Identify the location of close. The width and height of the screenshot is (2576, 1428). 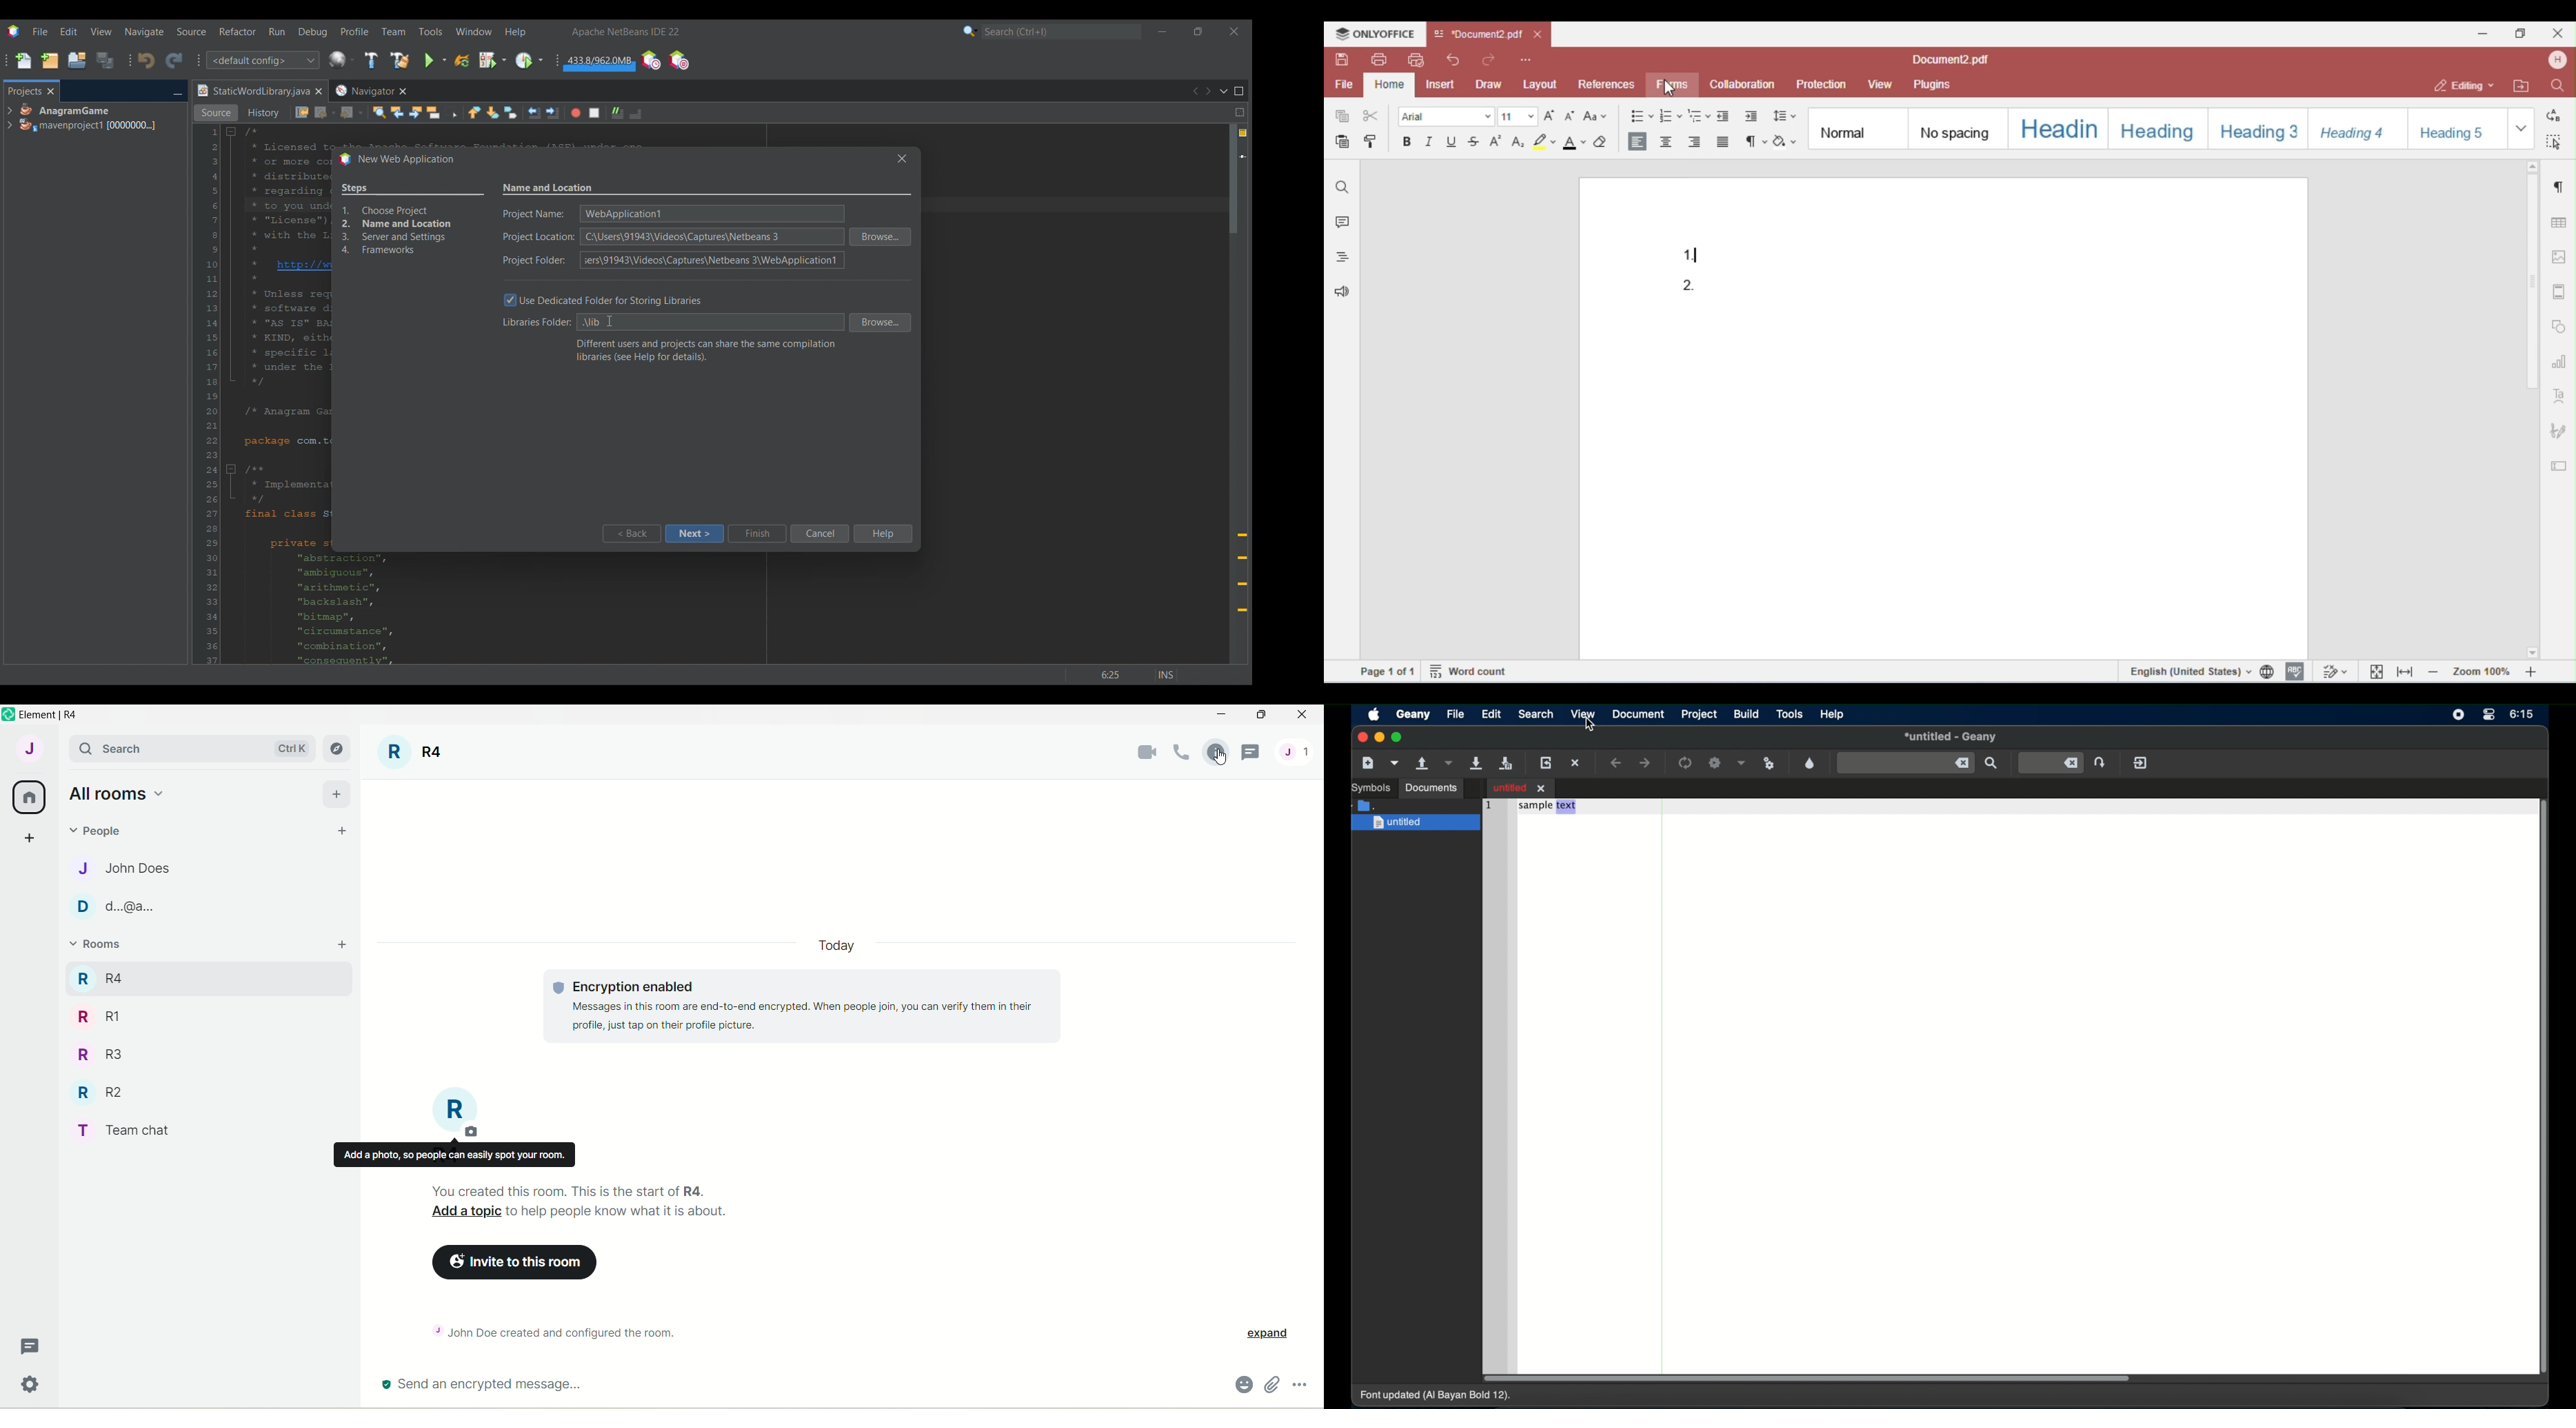
(1302, 718).